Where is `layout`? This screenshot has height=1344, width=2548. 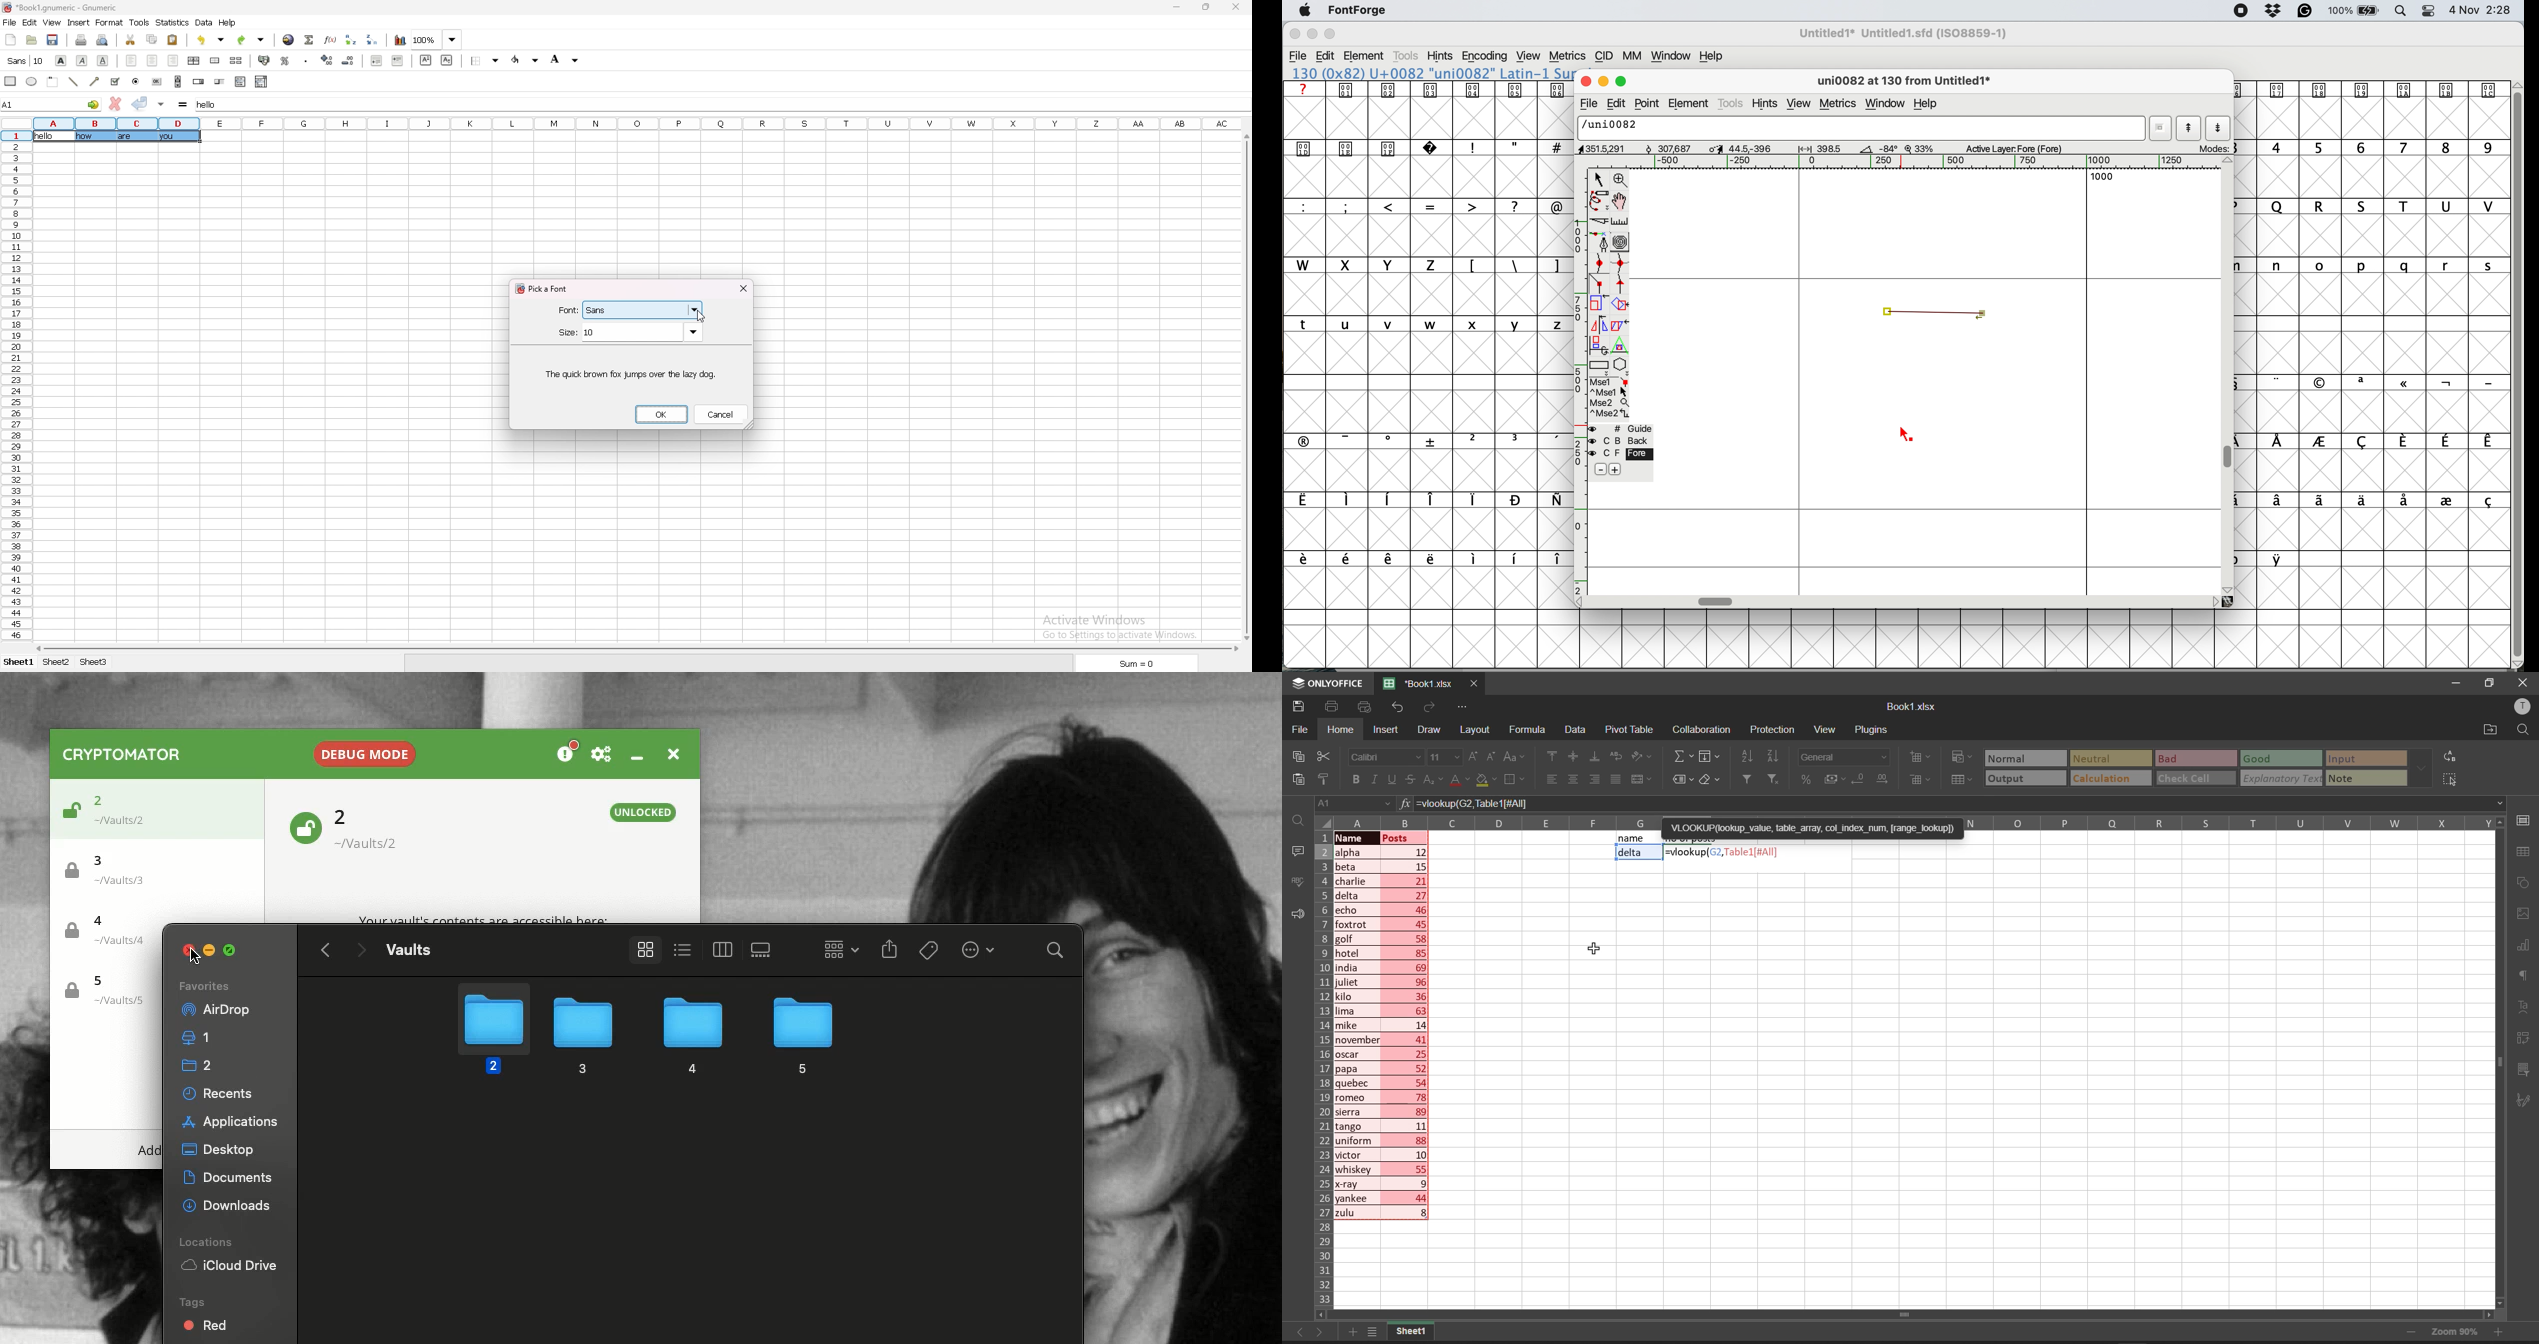 layout is located at coordinates (1477, 730).